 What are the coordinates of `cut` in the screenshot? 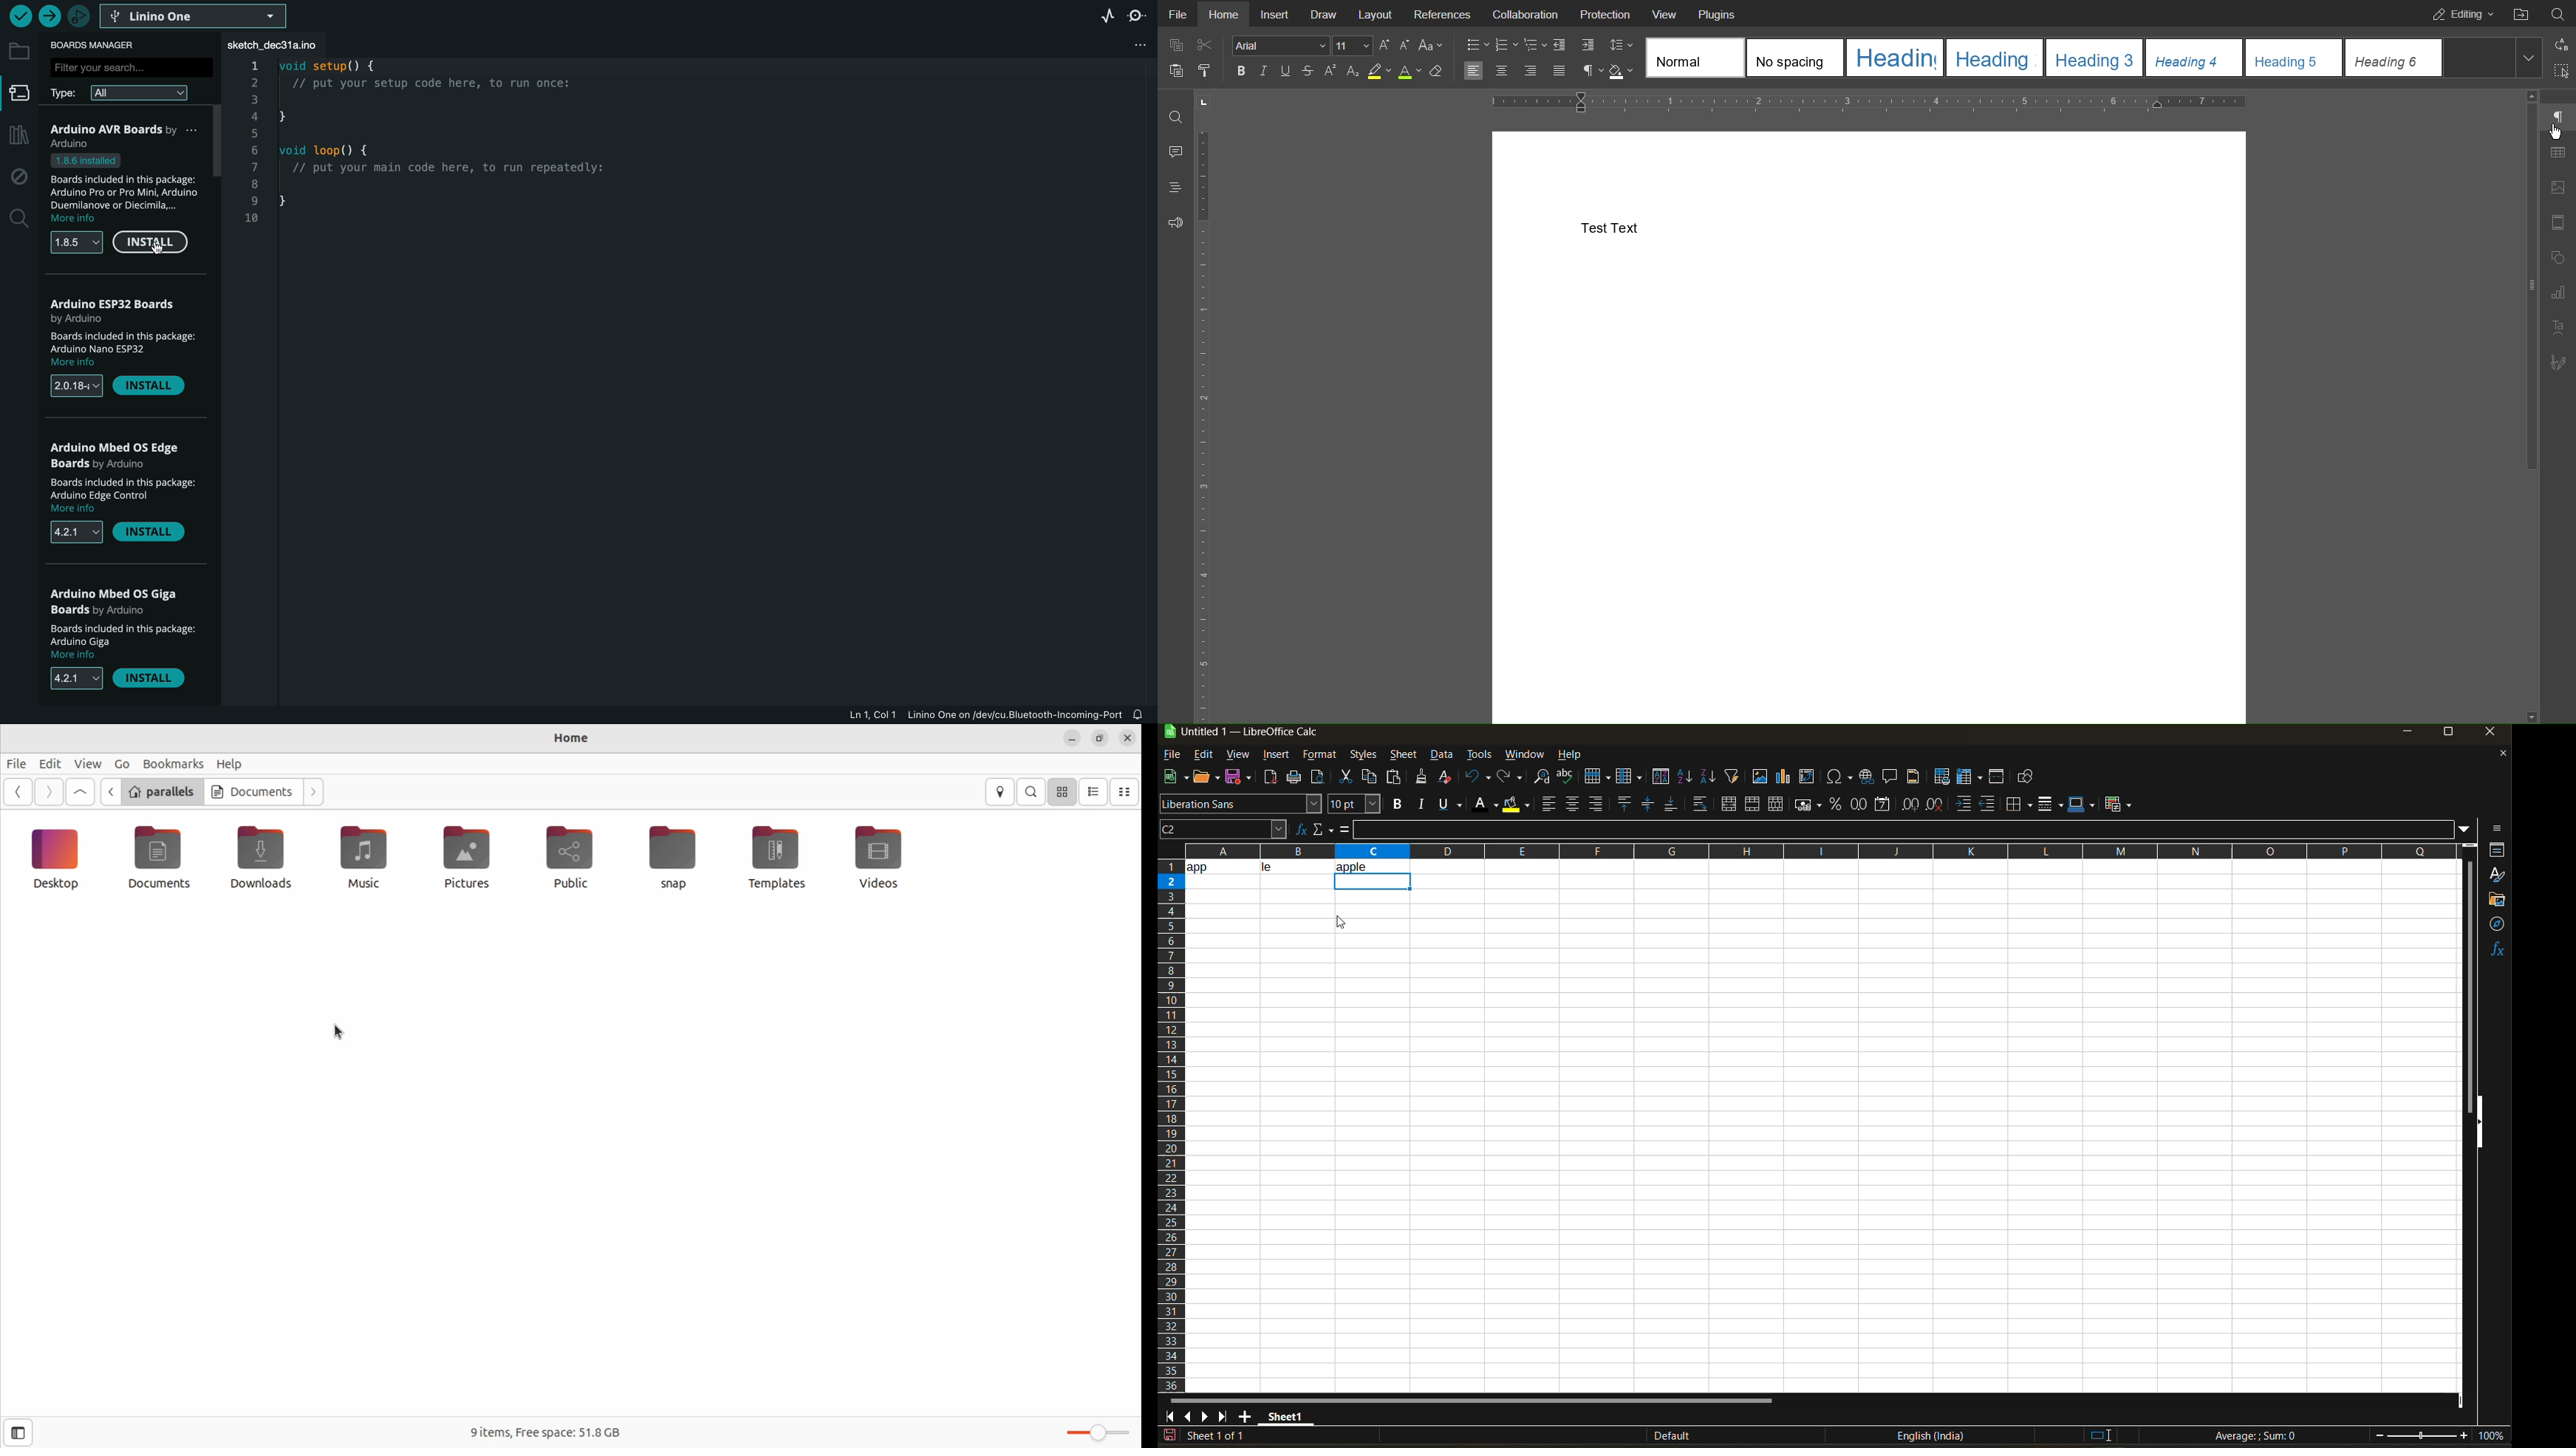 It's located at (1348, 778).